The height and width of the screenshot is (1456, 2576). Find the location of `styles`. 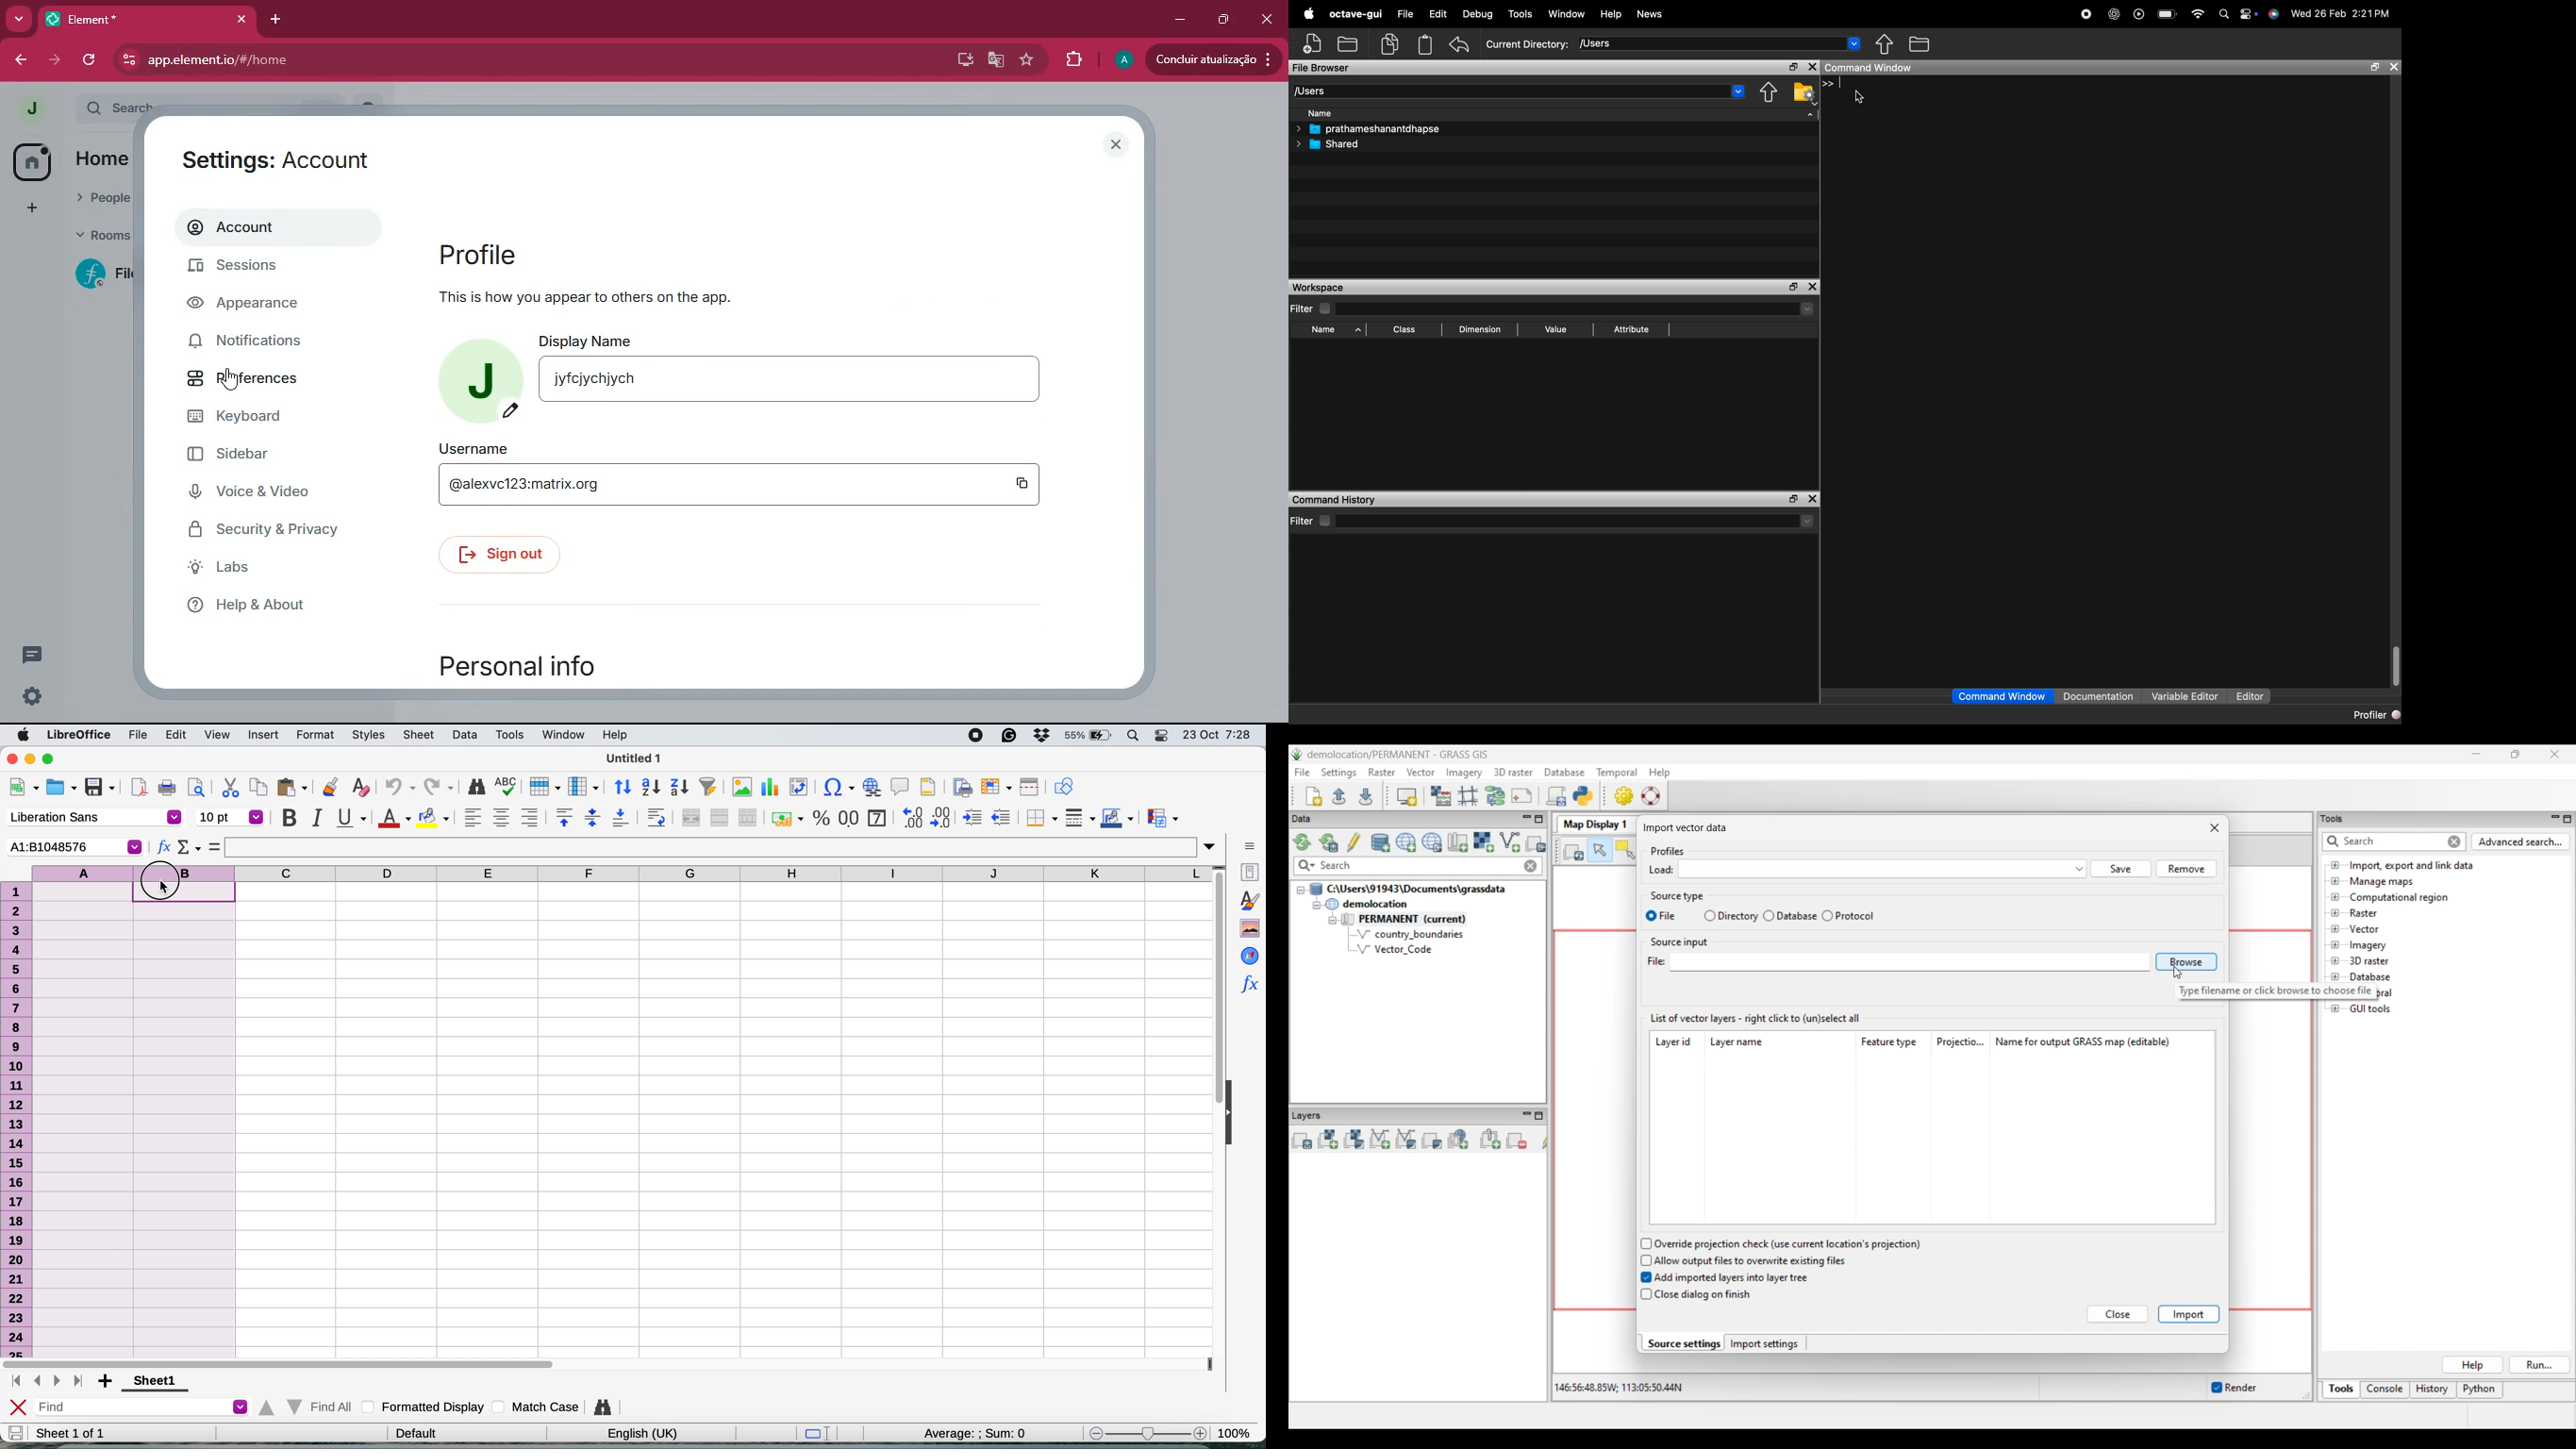

styles is located at coordinates (1247, 901).